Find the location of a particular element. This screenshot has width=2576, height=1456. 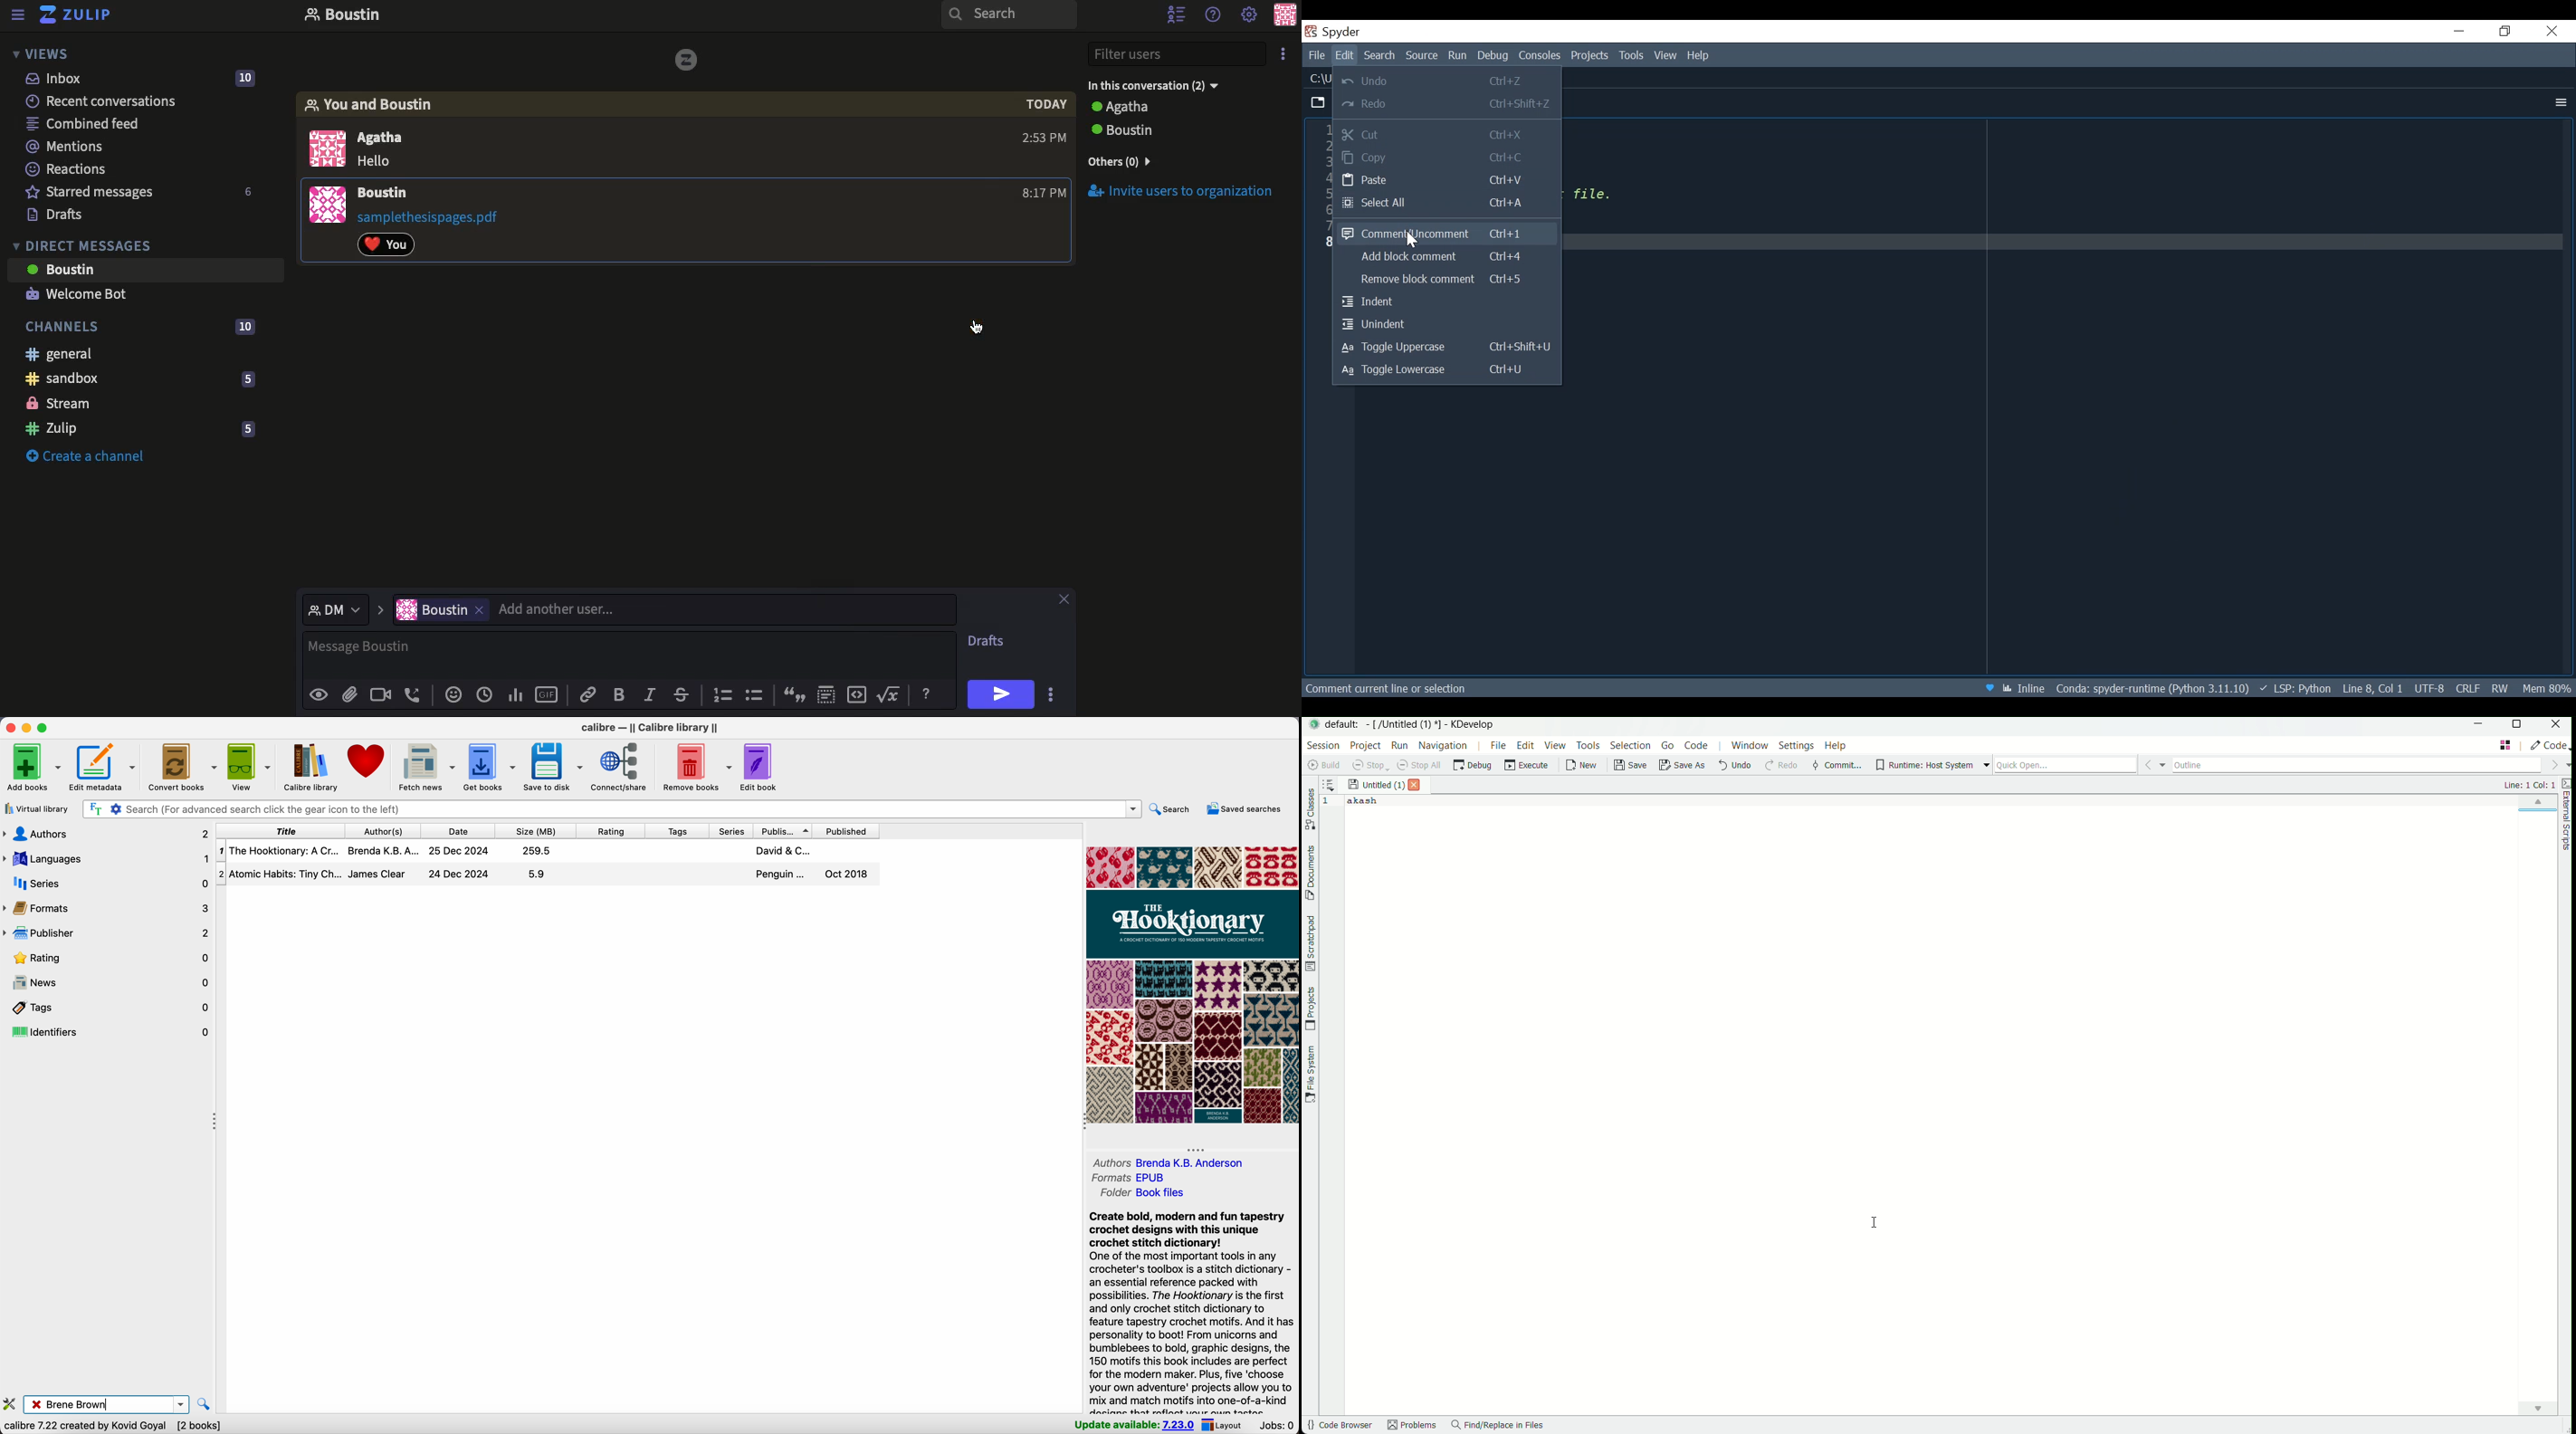

In the conversation is located at coordinates (1155, 87).